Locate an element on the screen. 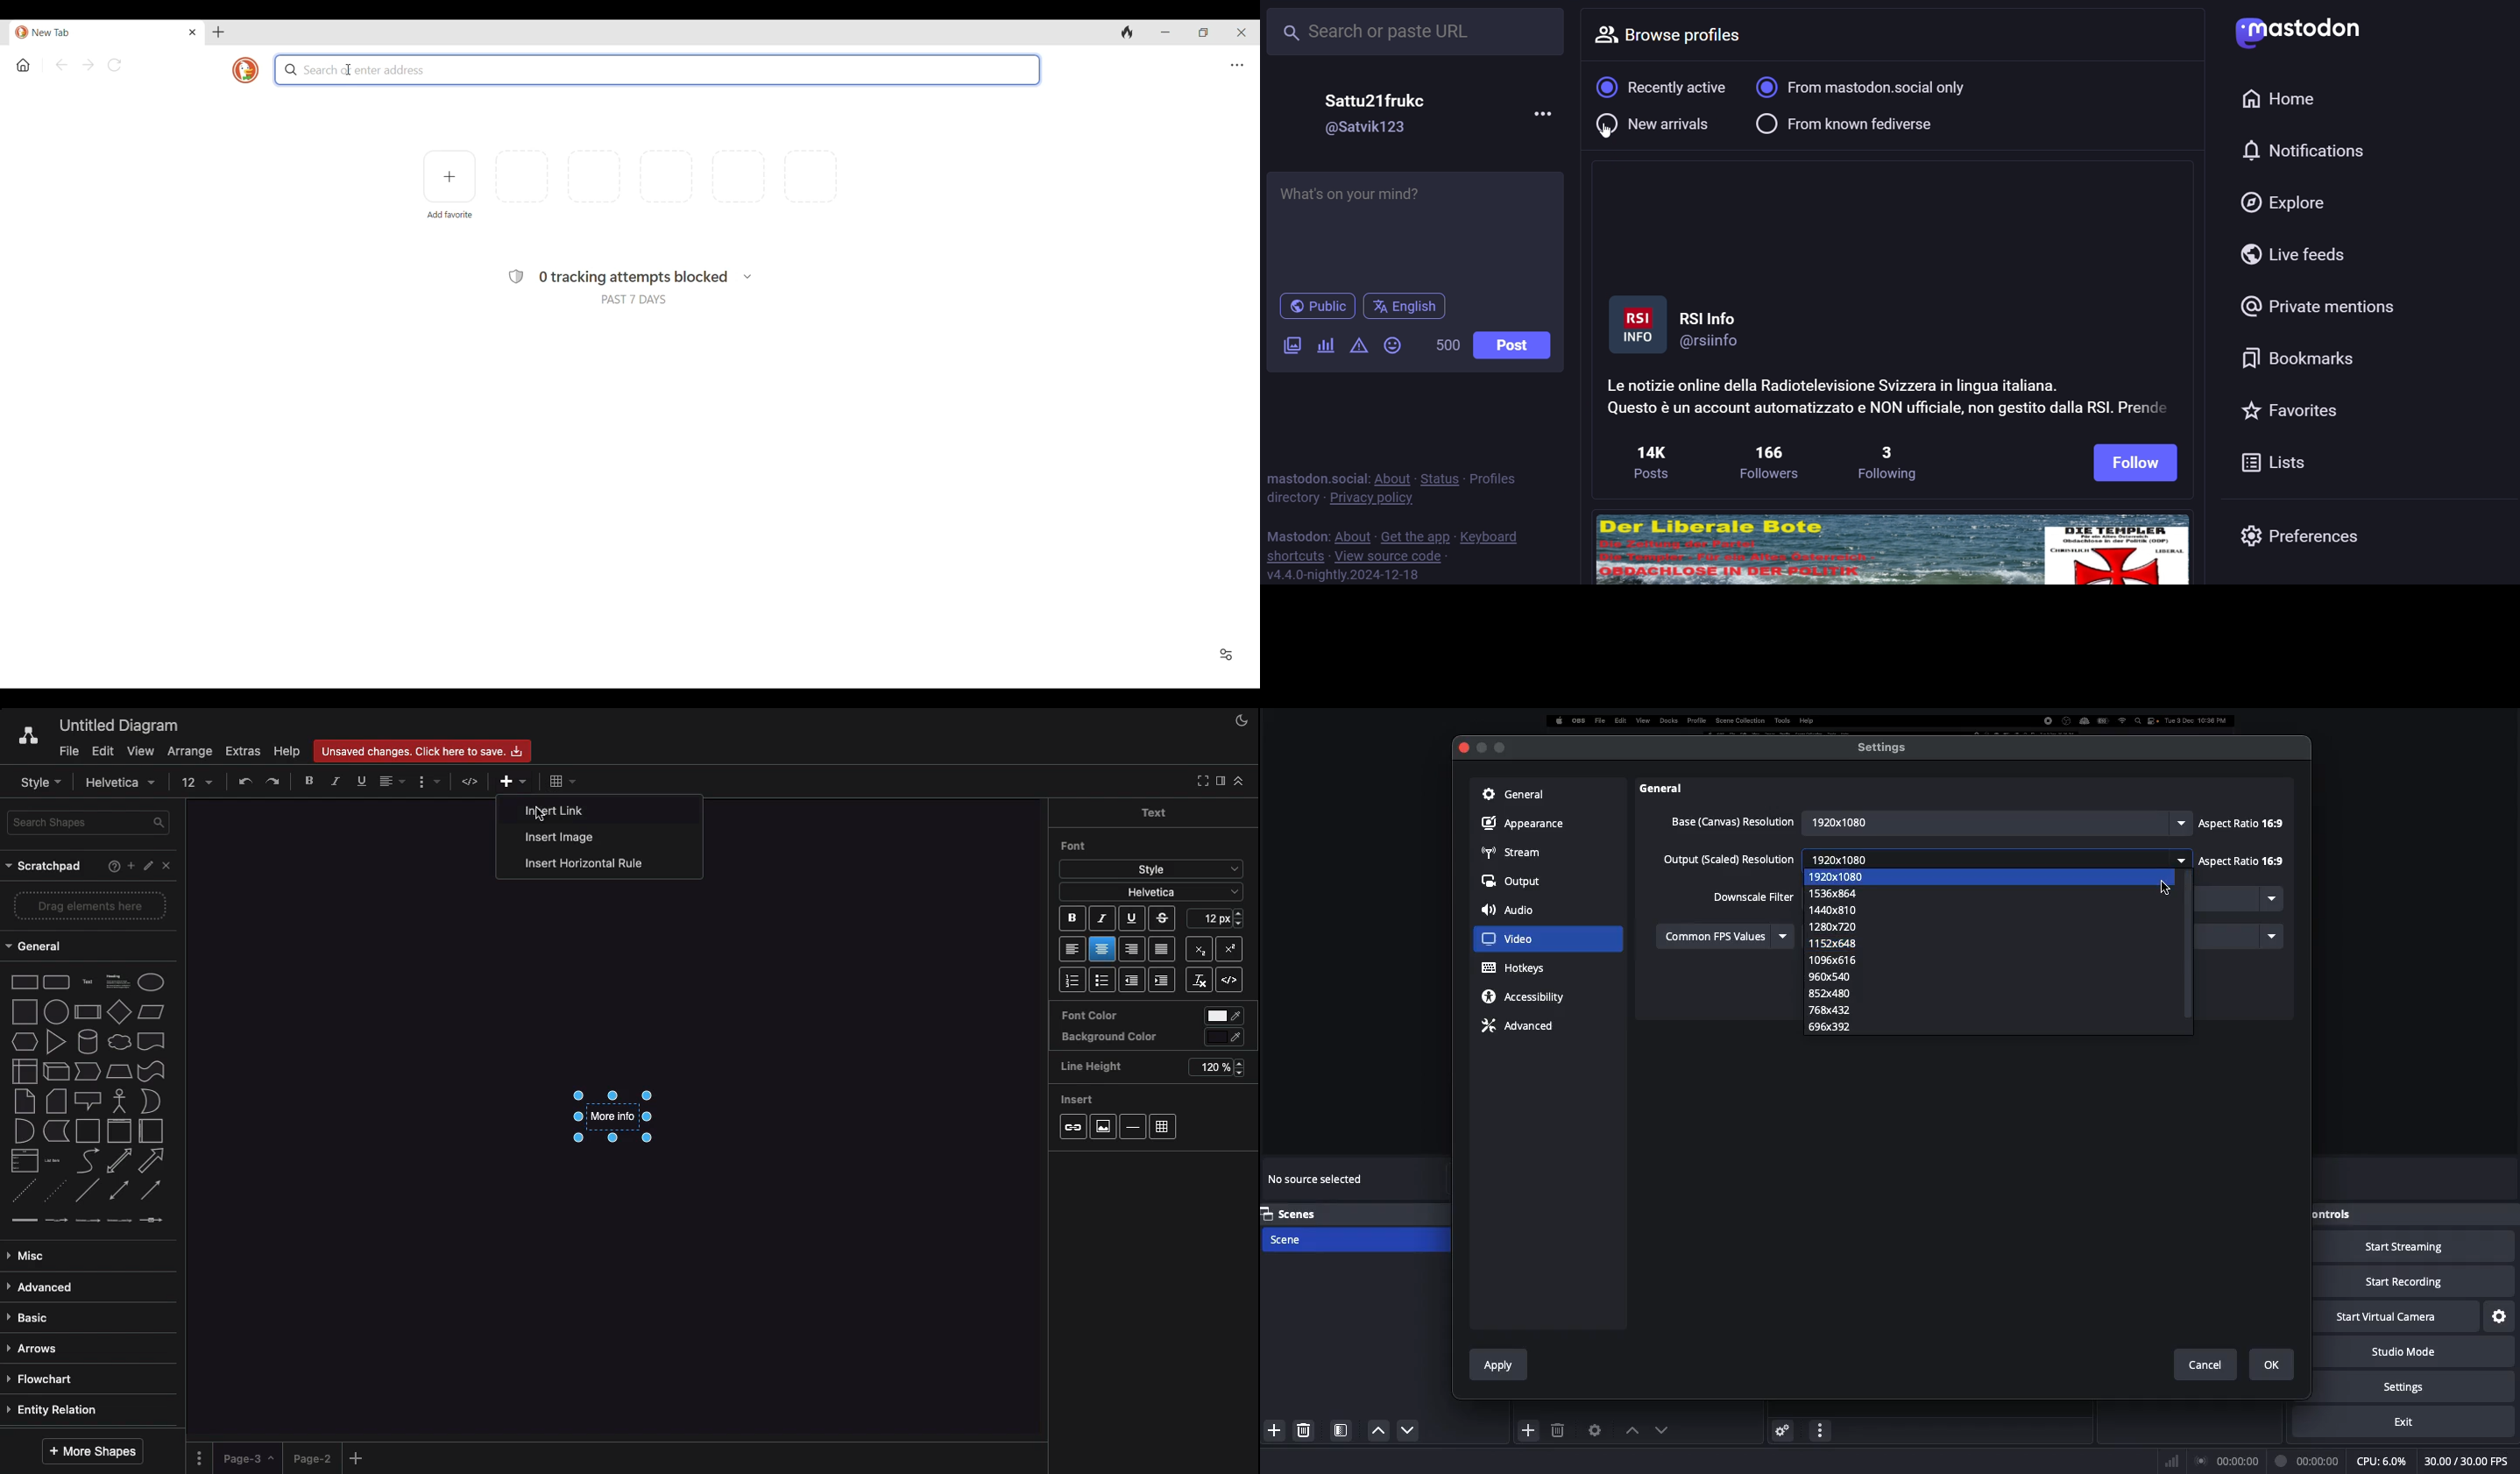  Horizontal is located at coordinates (1136, 1126).